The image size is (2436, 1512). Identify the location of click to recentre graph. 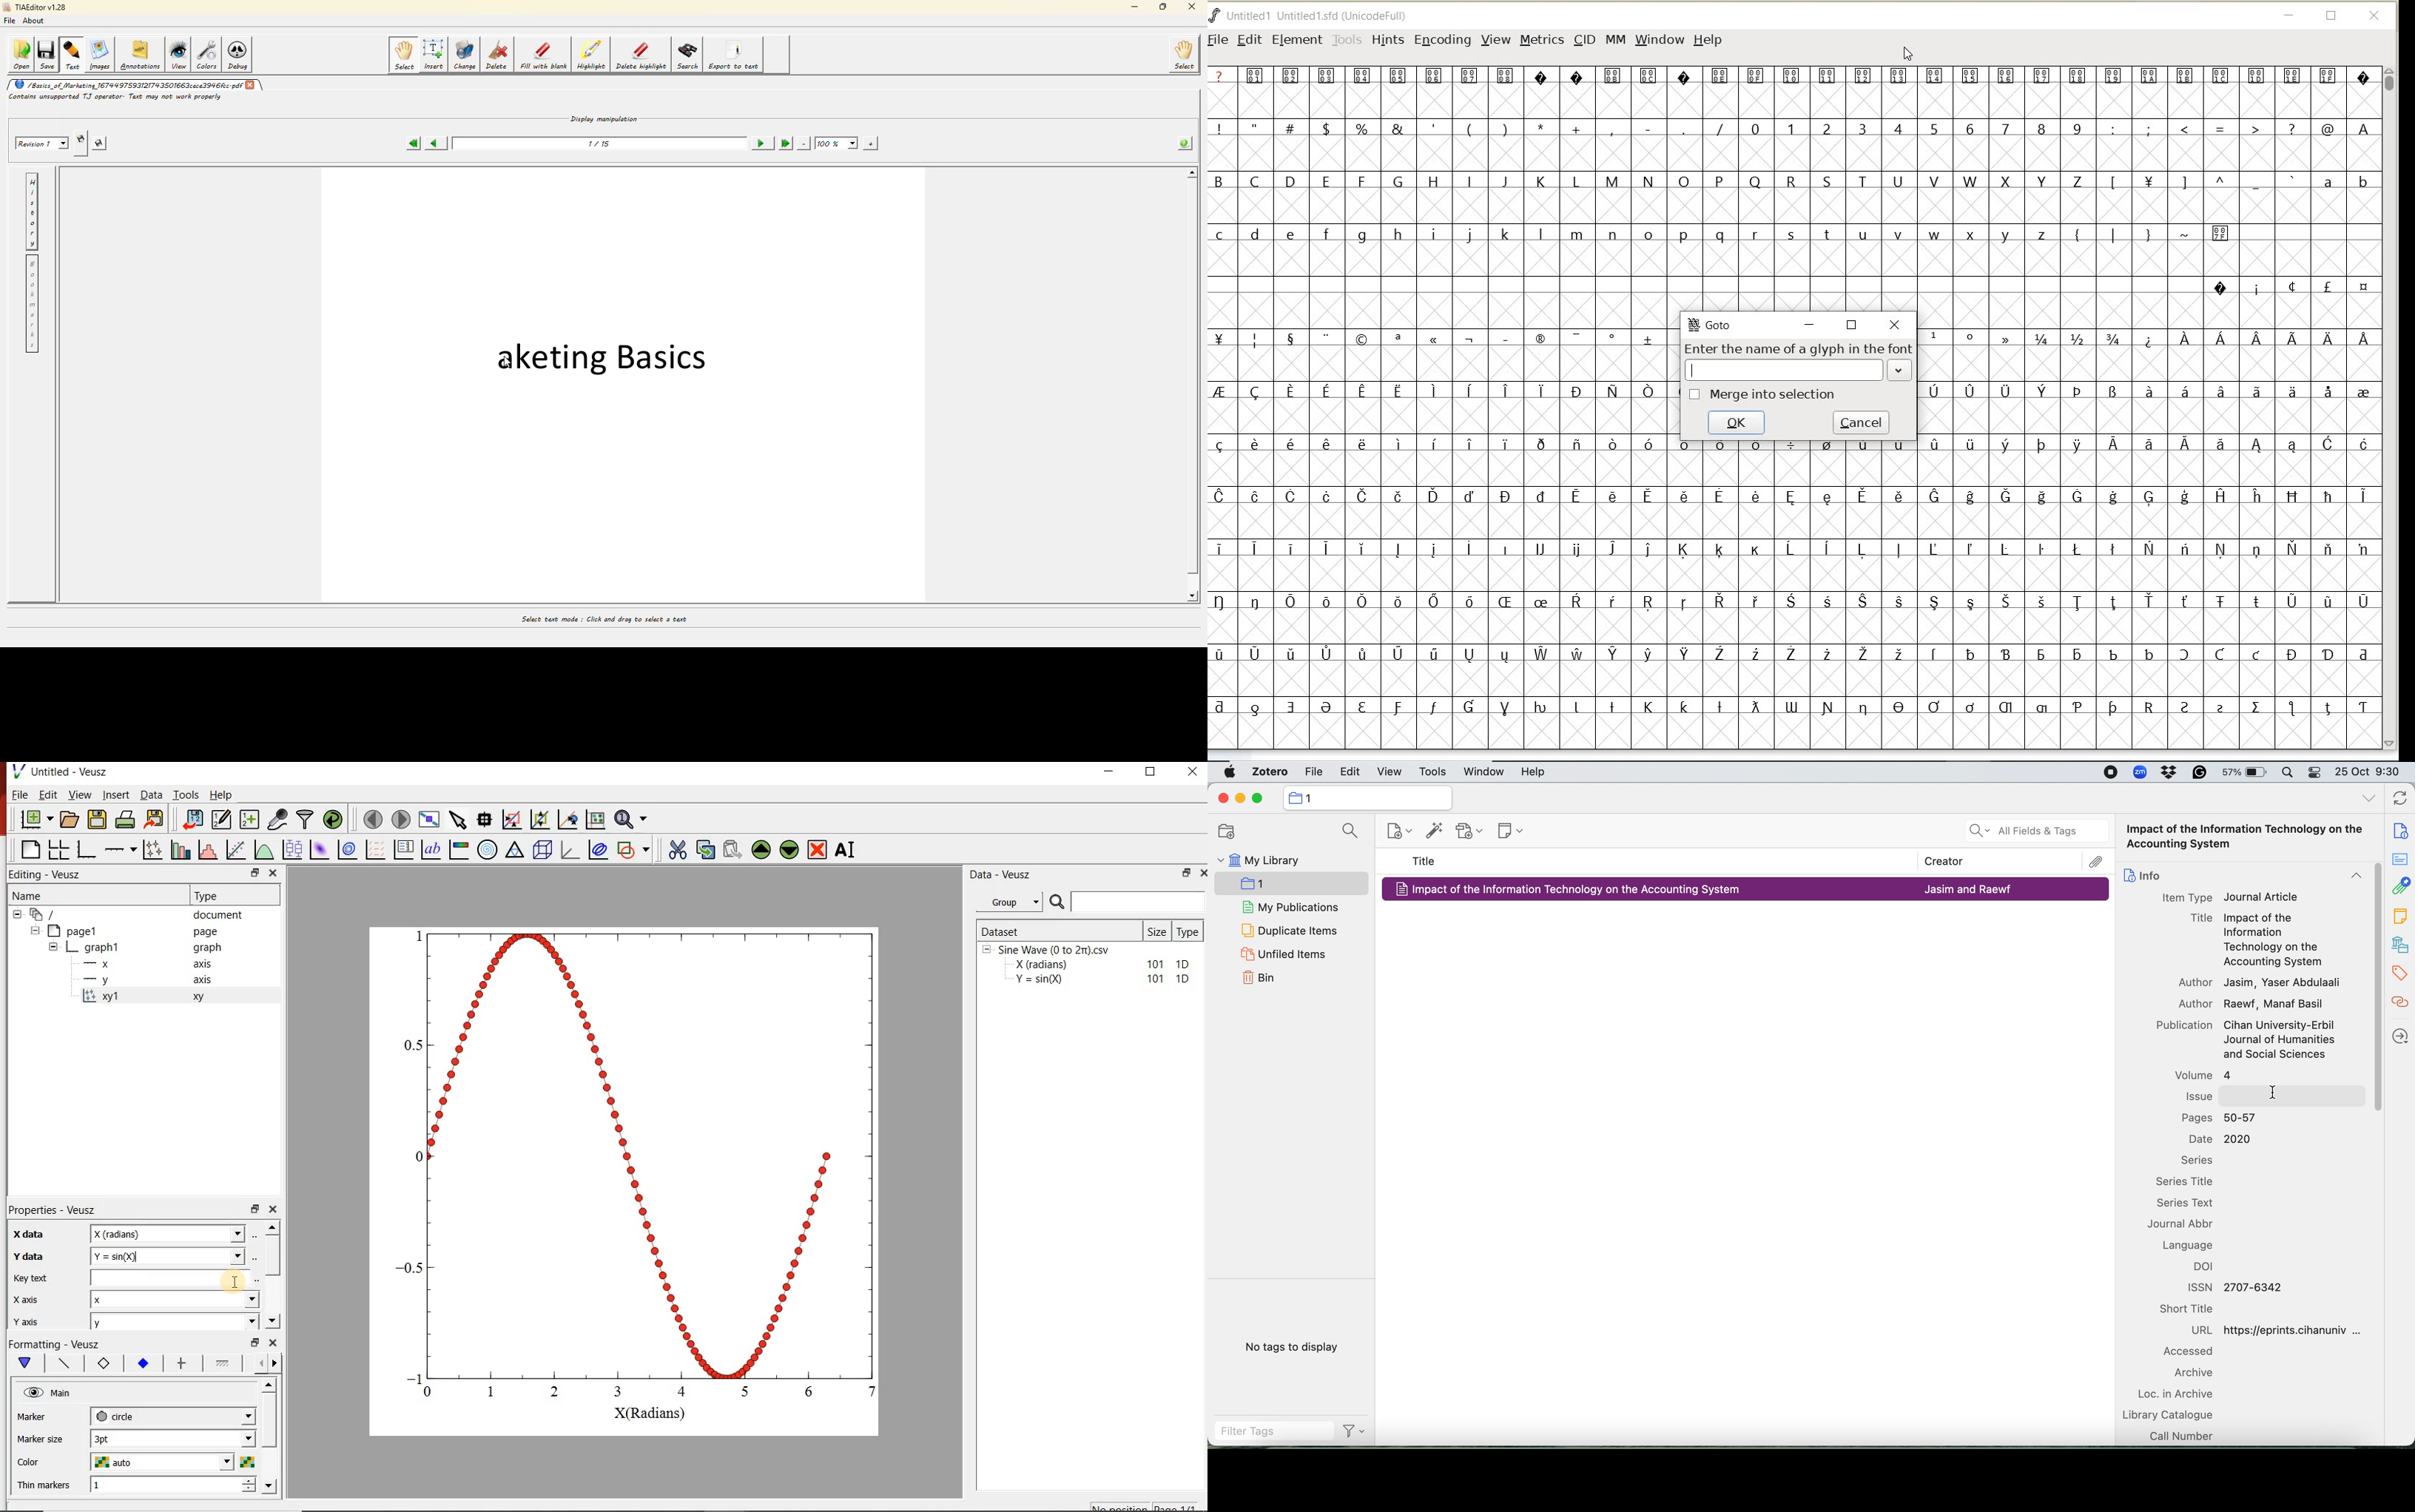
(568, 817).